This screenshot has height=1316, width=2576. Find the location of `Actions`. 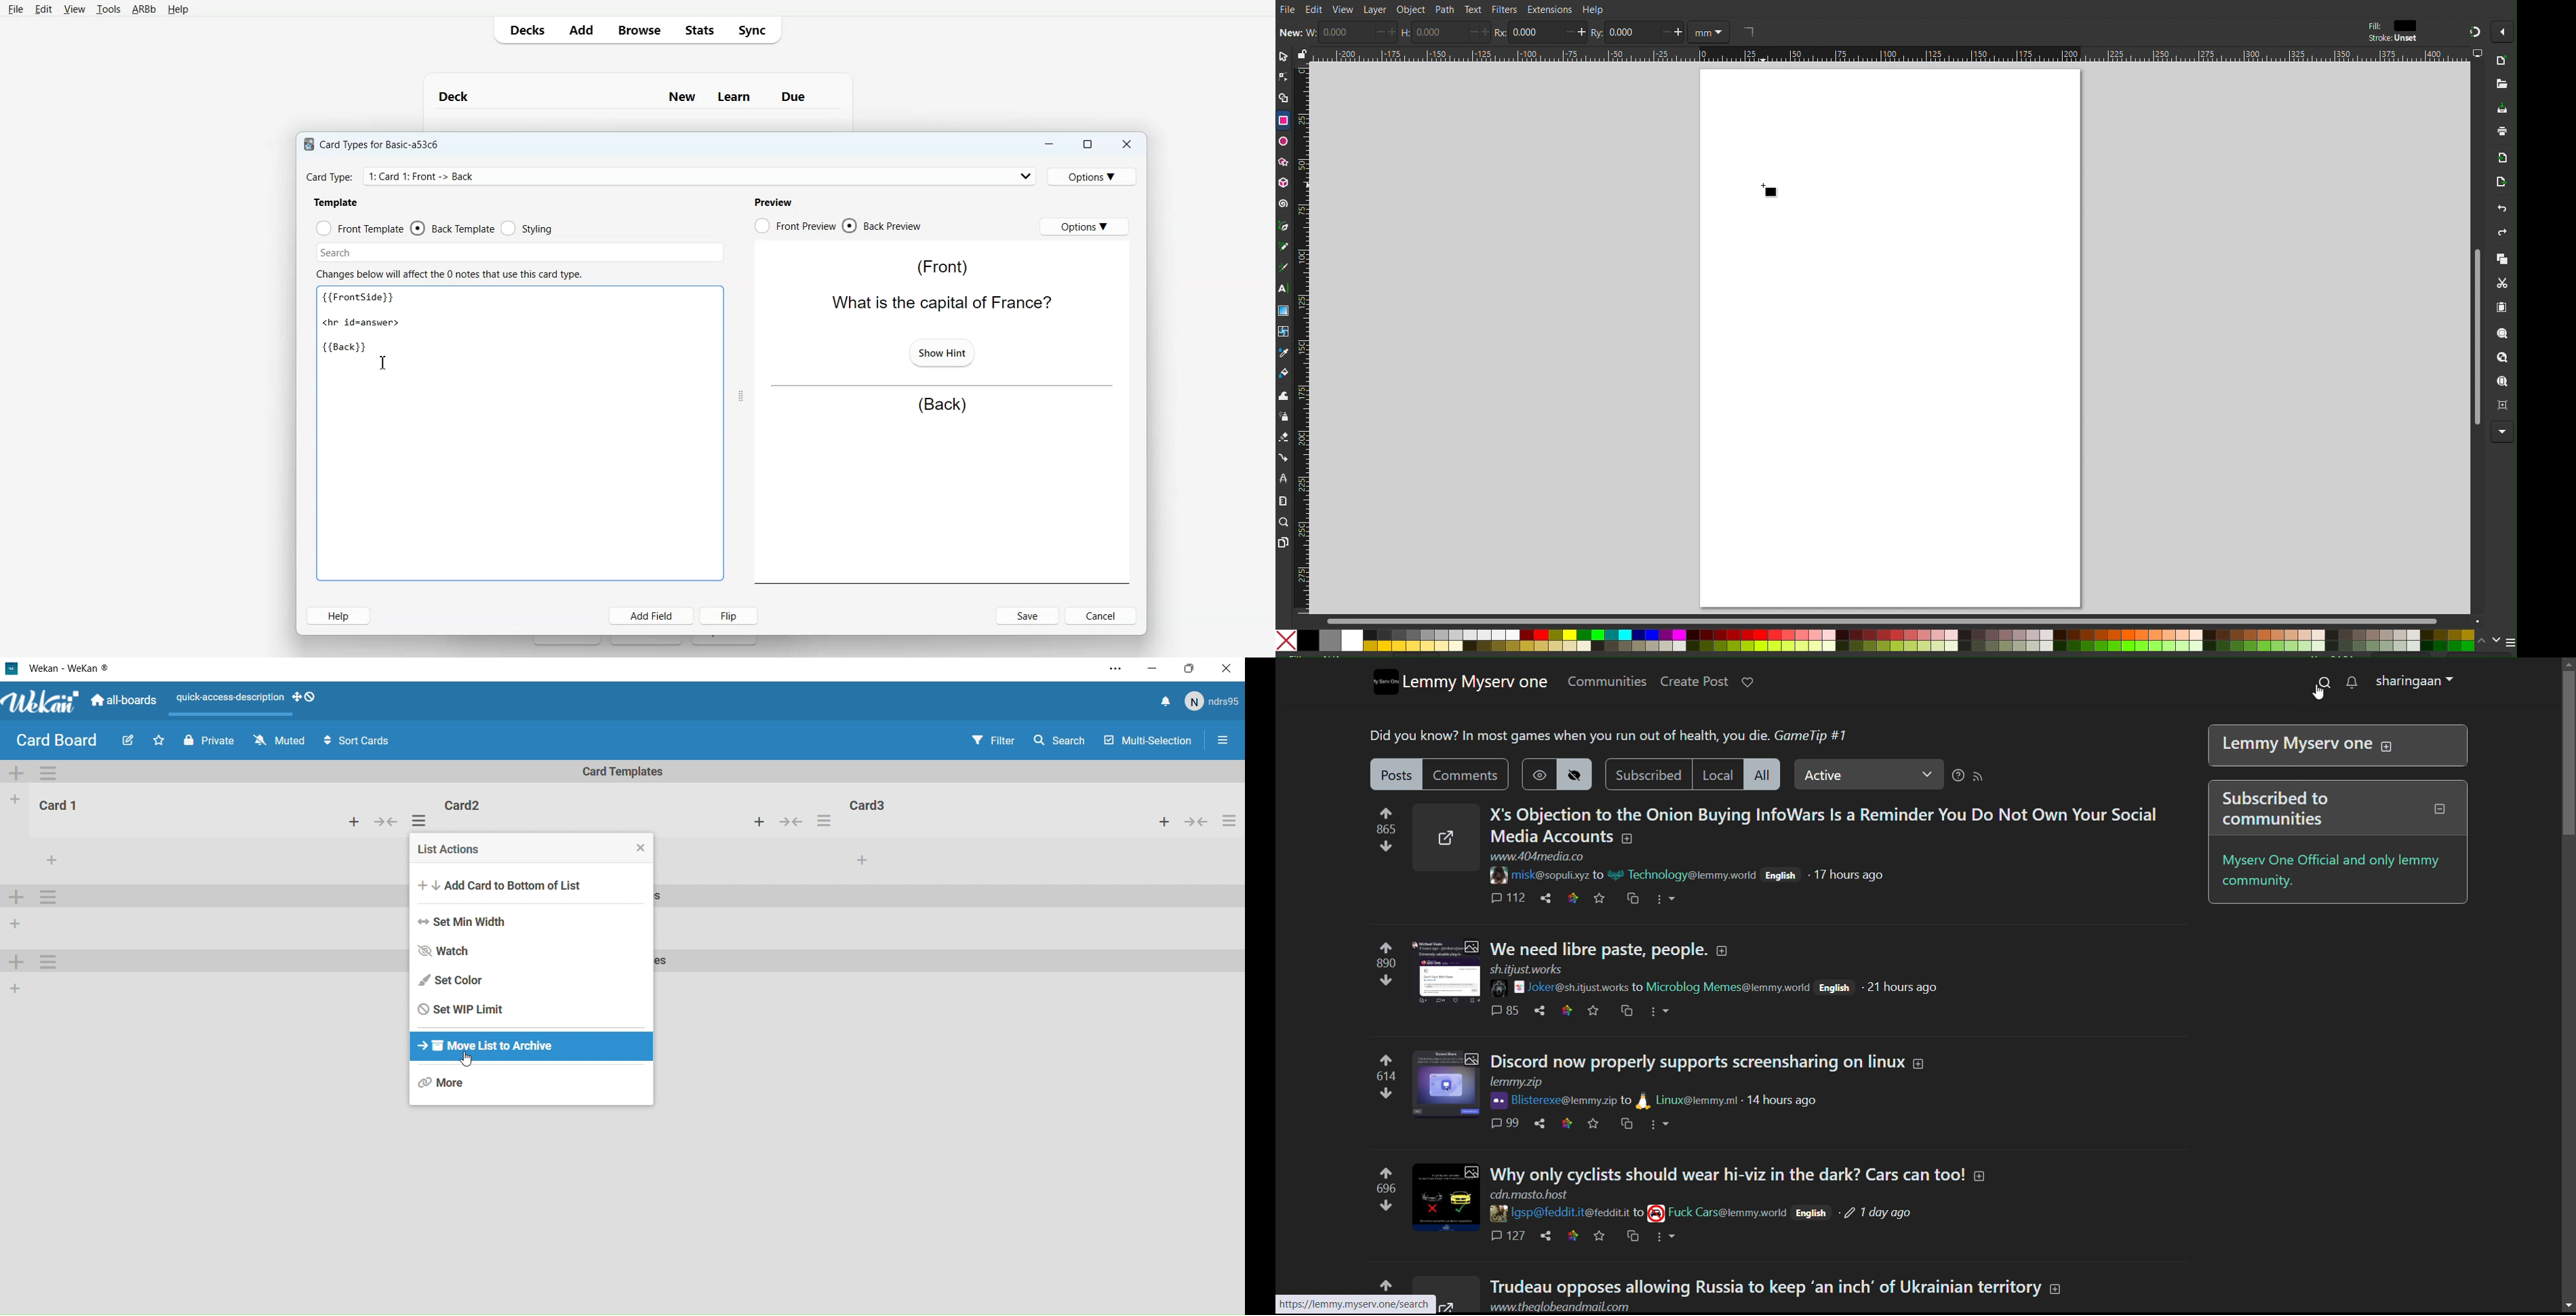

Actions is located at coordinates (232, 700).